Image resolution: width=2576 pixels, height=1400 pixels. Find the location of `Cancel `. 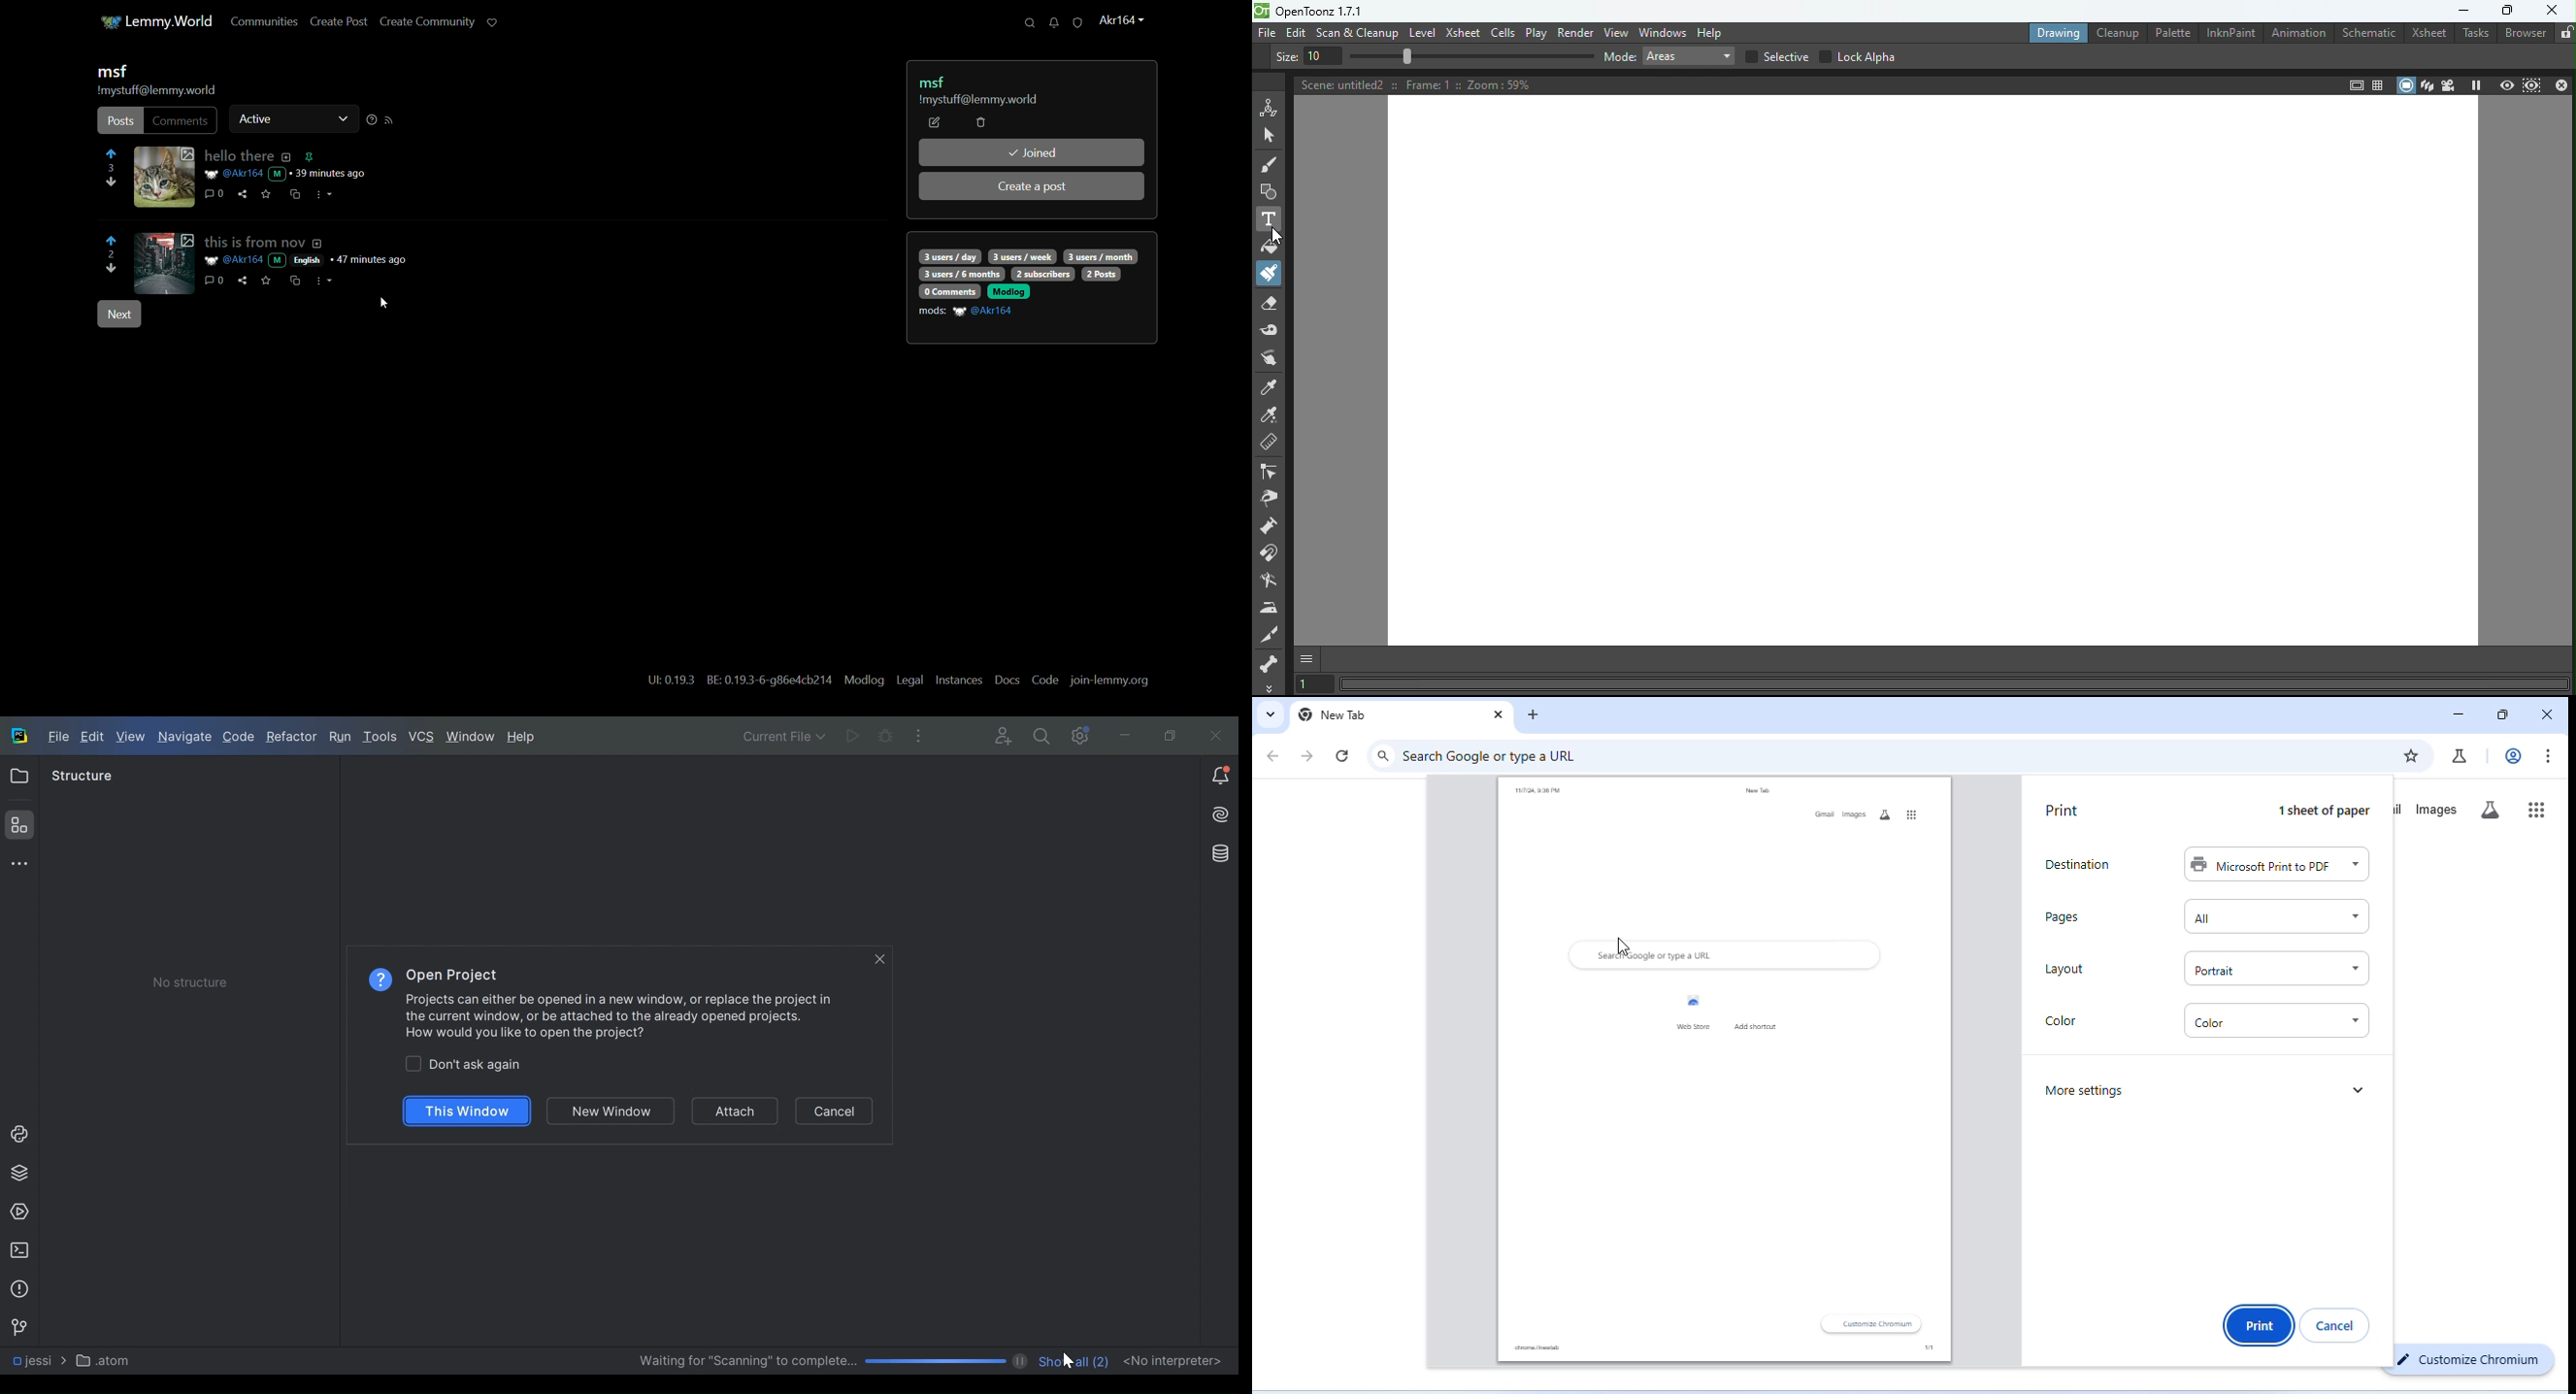

Cancel  is located at coordinates (835, 1113).